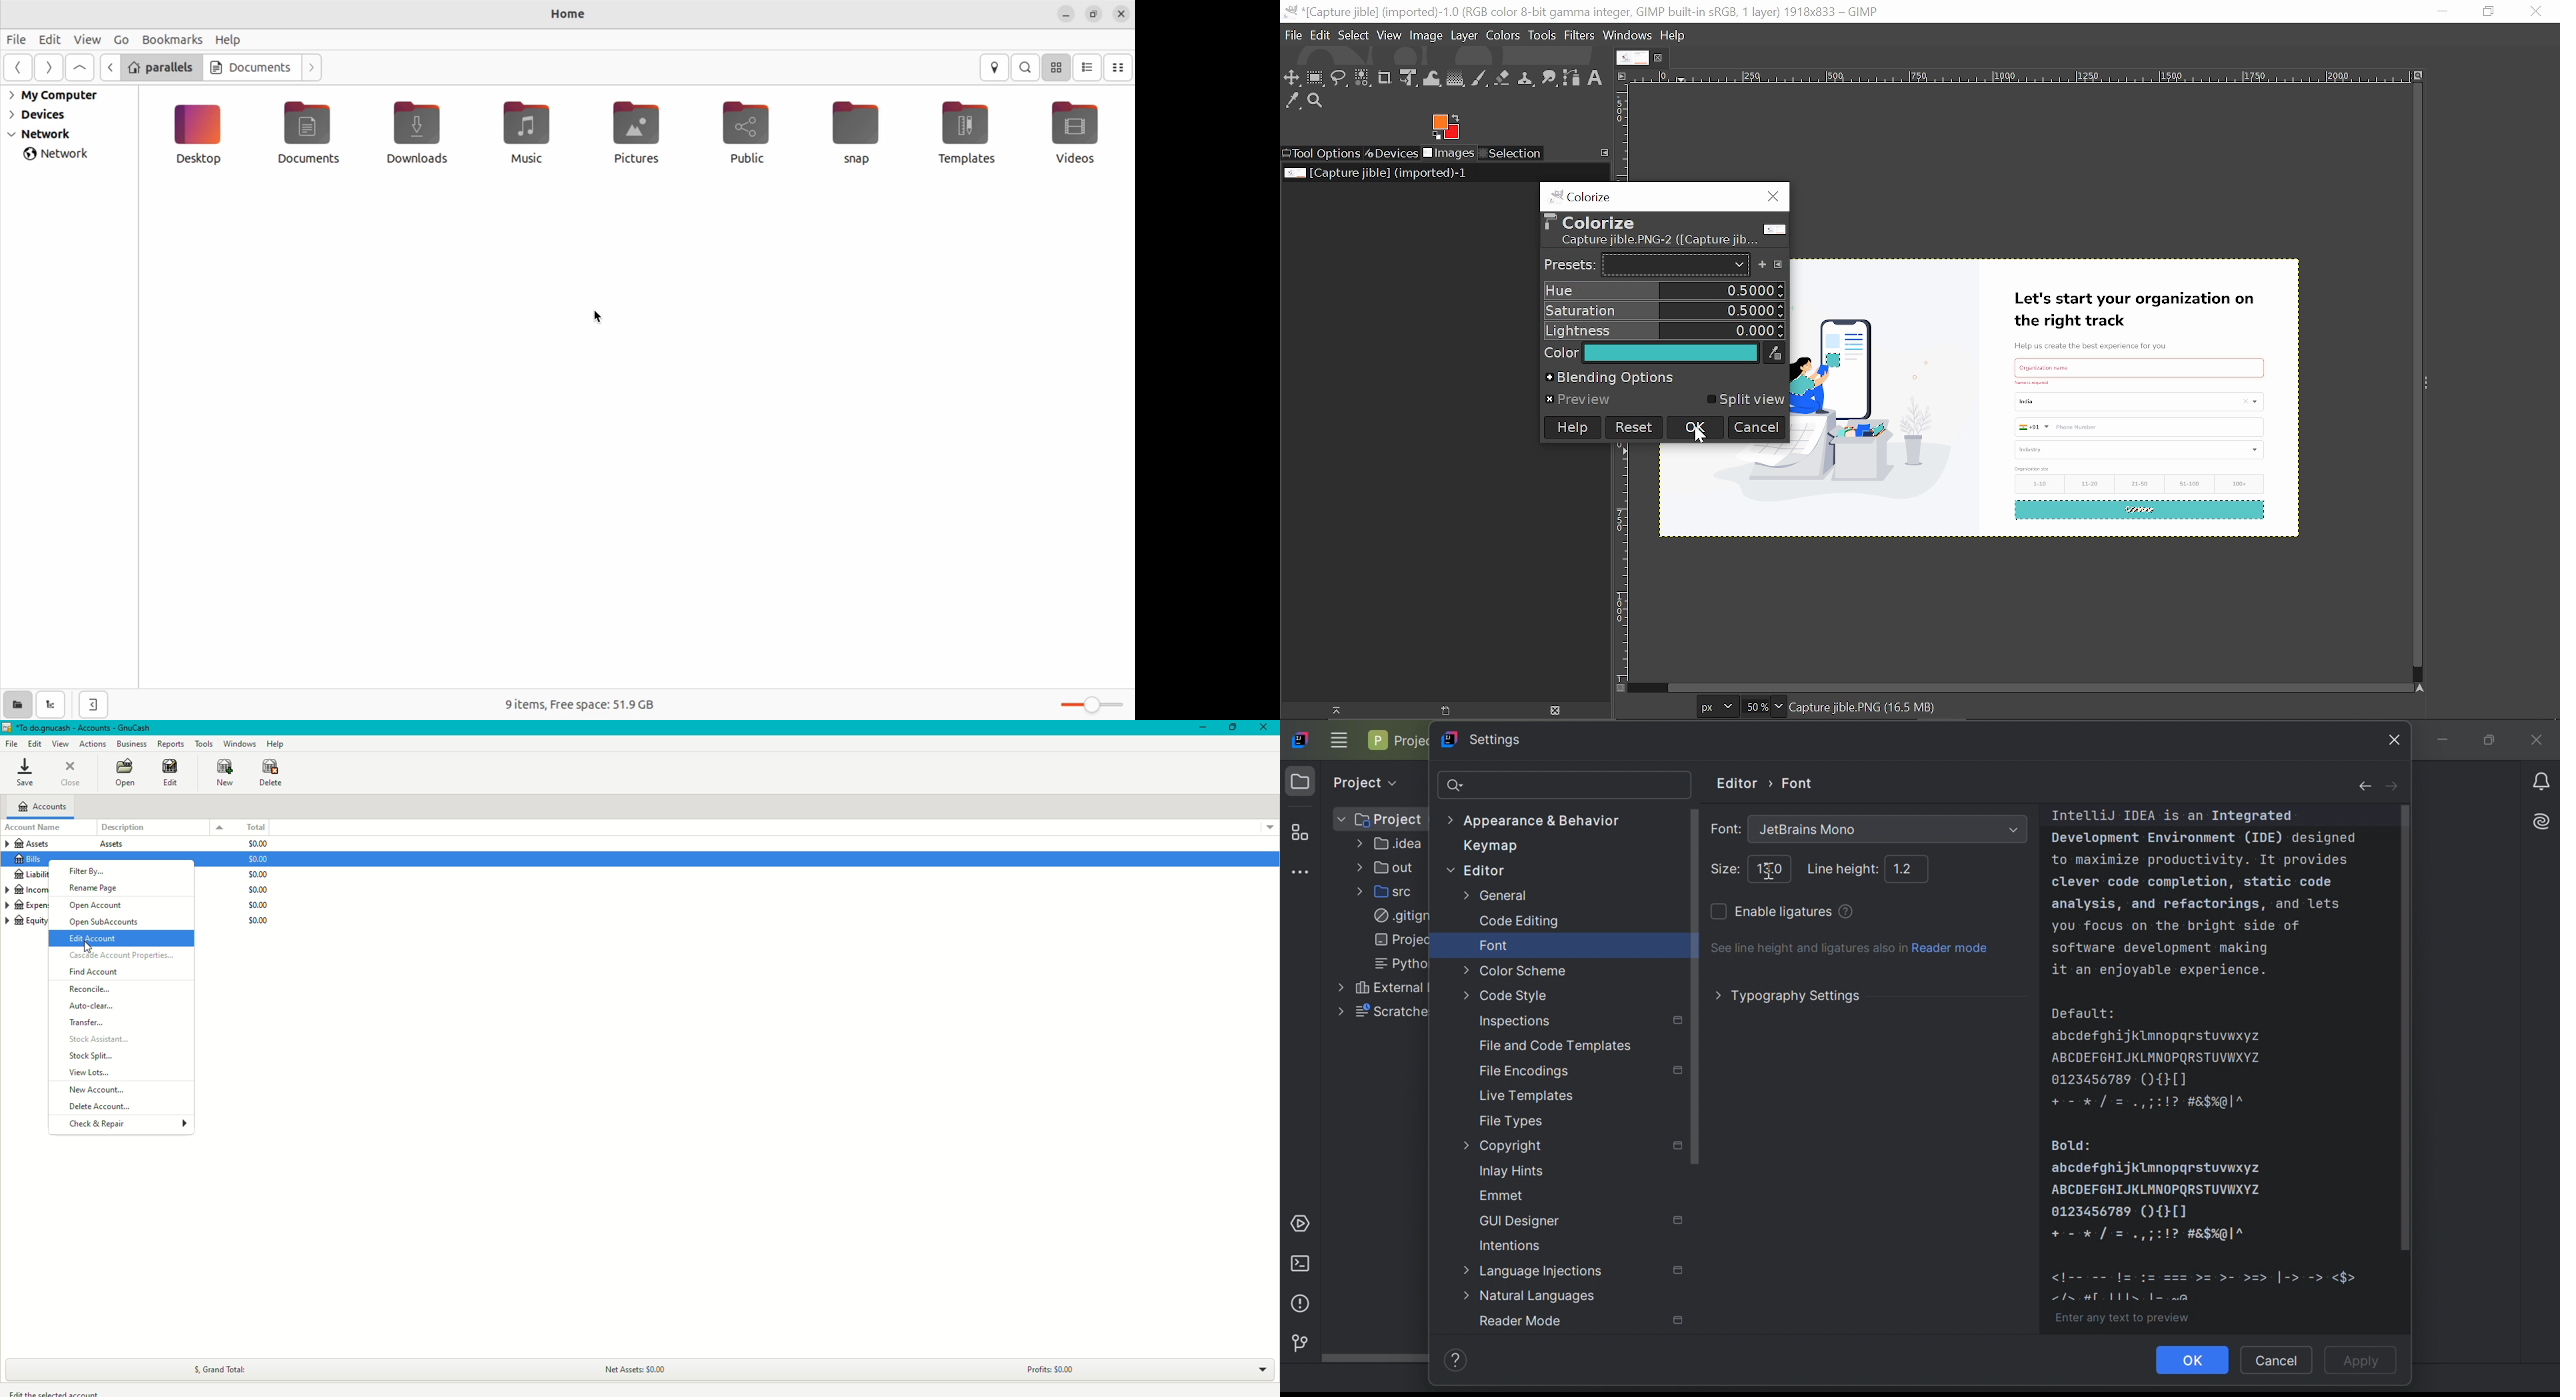  What do you see at coordinates (1763, 265) in the screenshot?
I see `Add preset` at bounding box center [1763, 265].